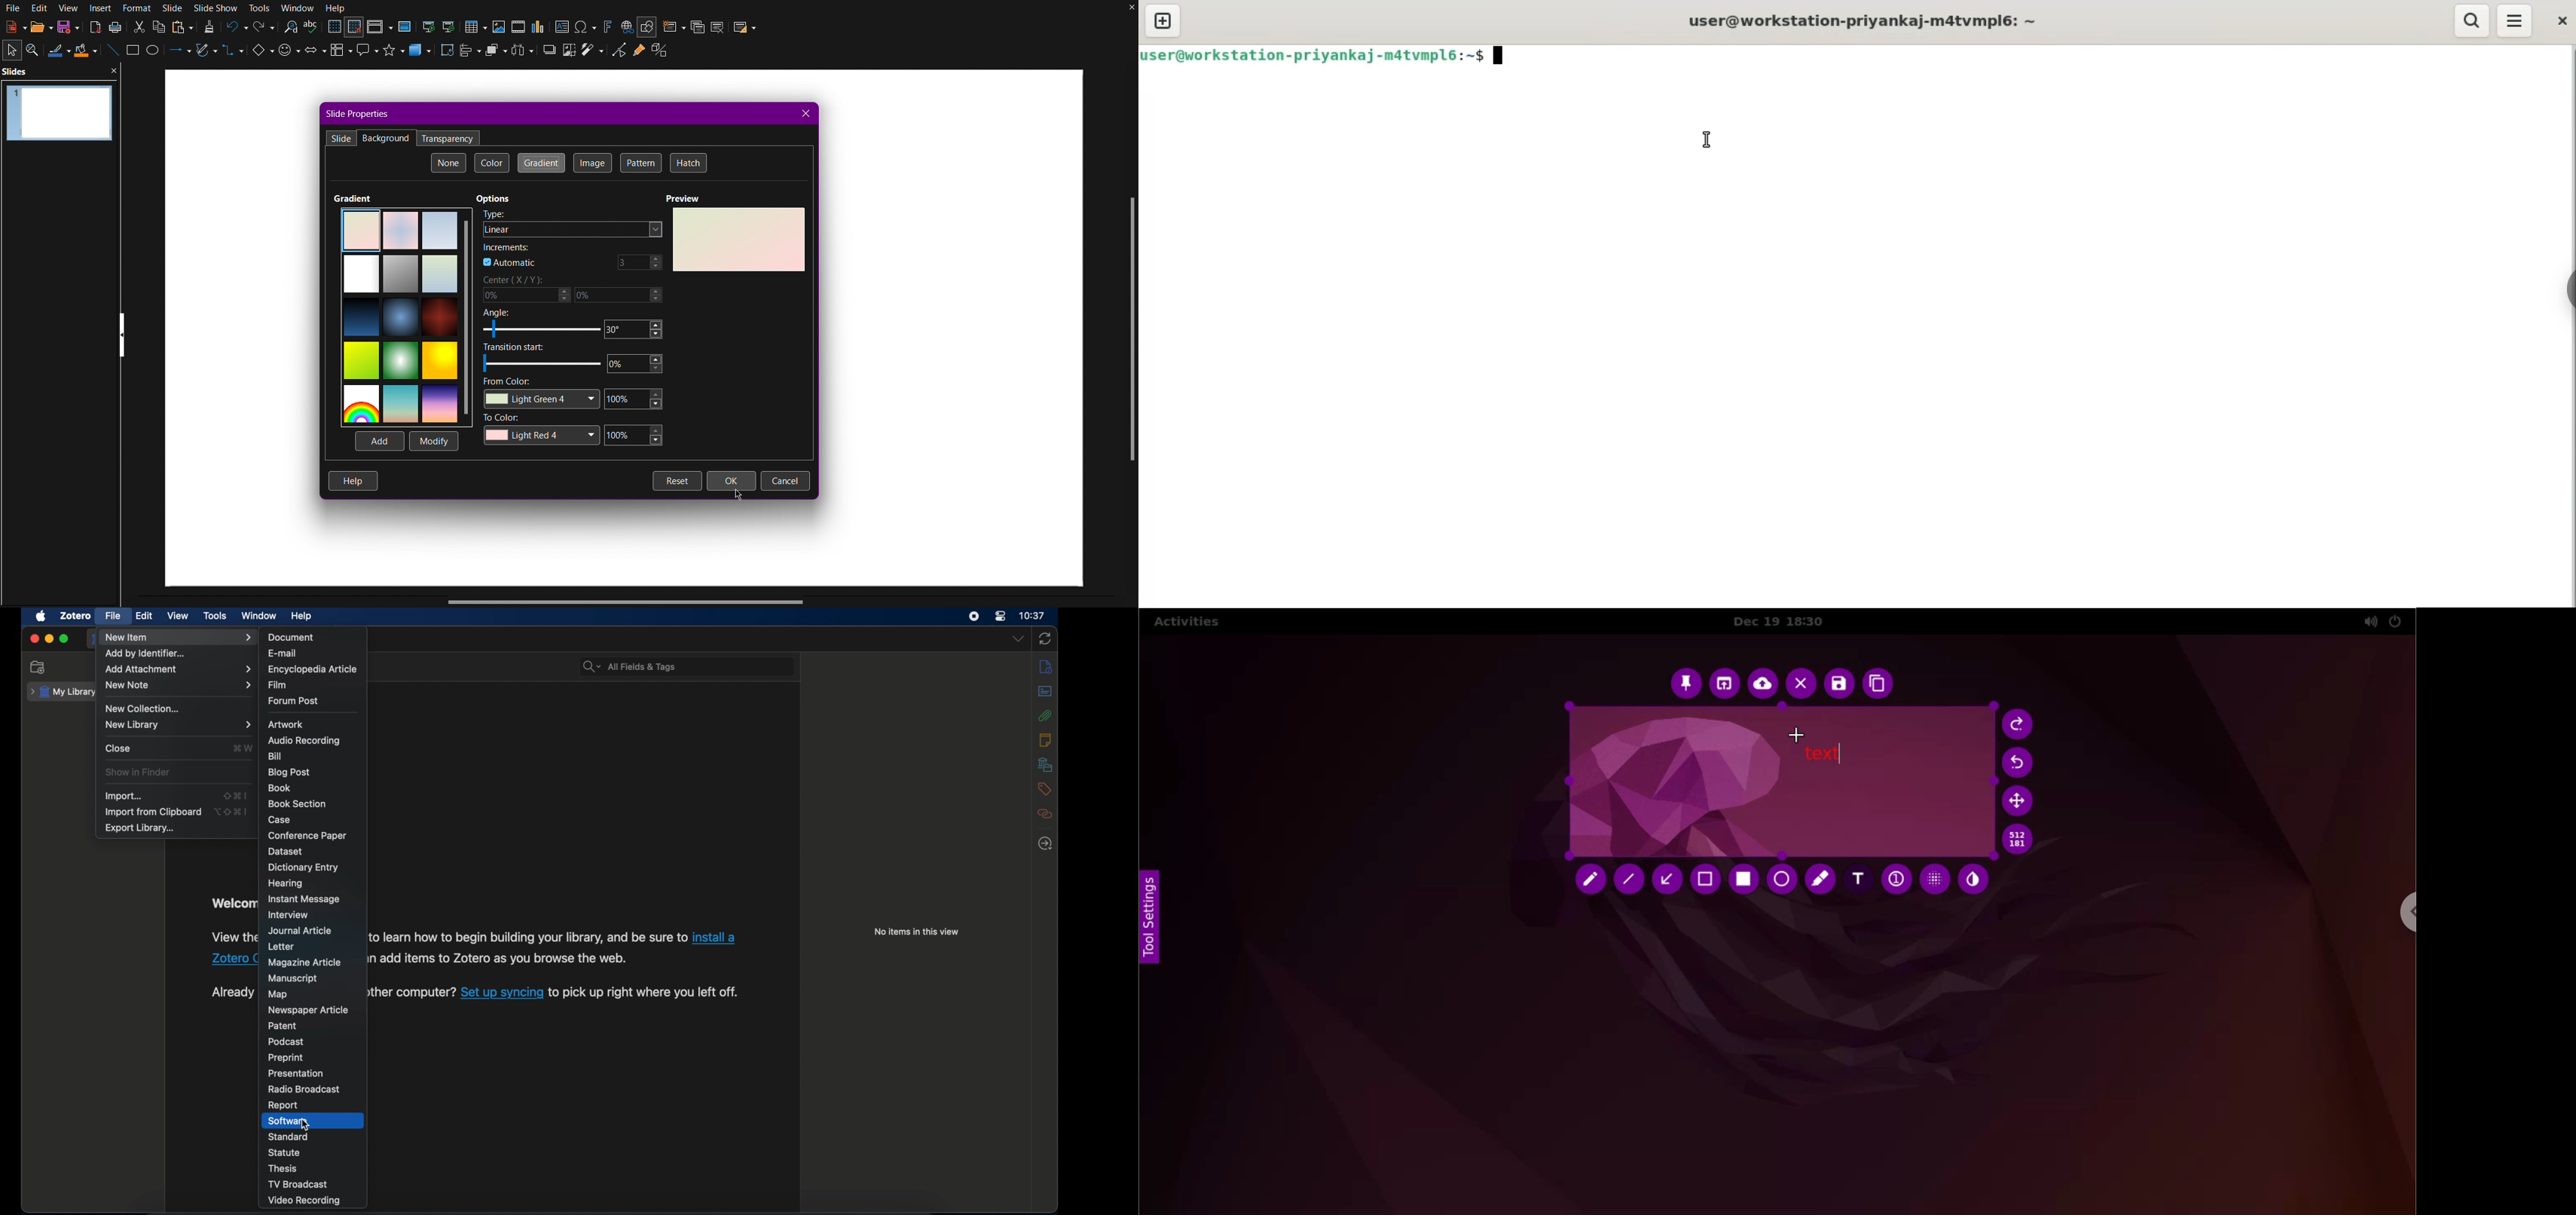  Describe the element at coordinates (309, 835) in the screenshot. I see `conference paper` at that location.